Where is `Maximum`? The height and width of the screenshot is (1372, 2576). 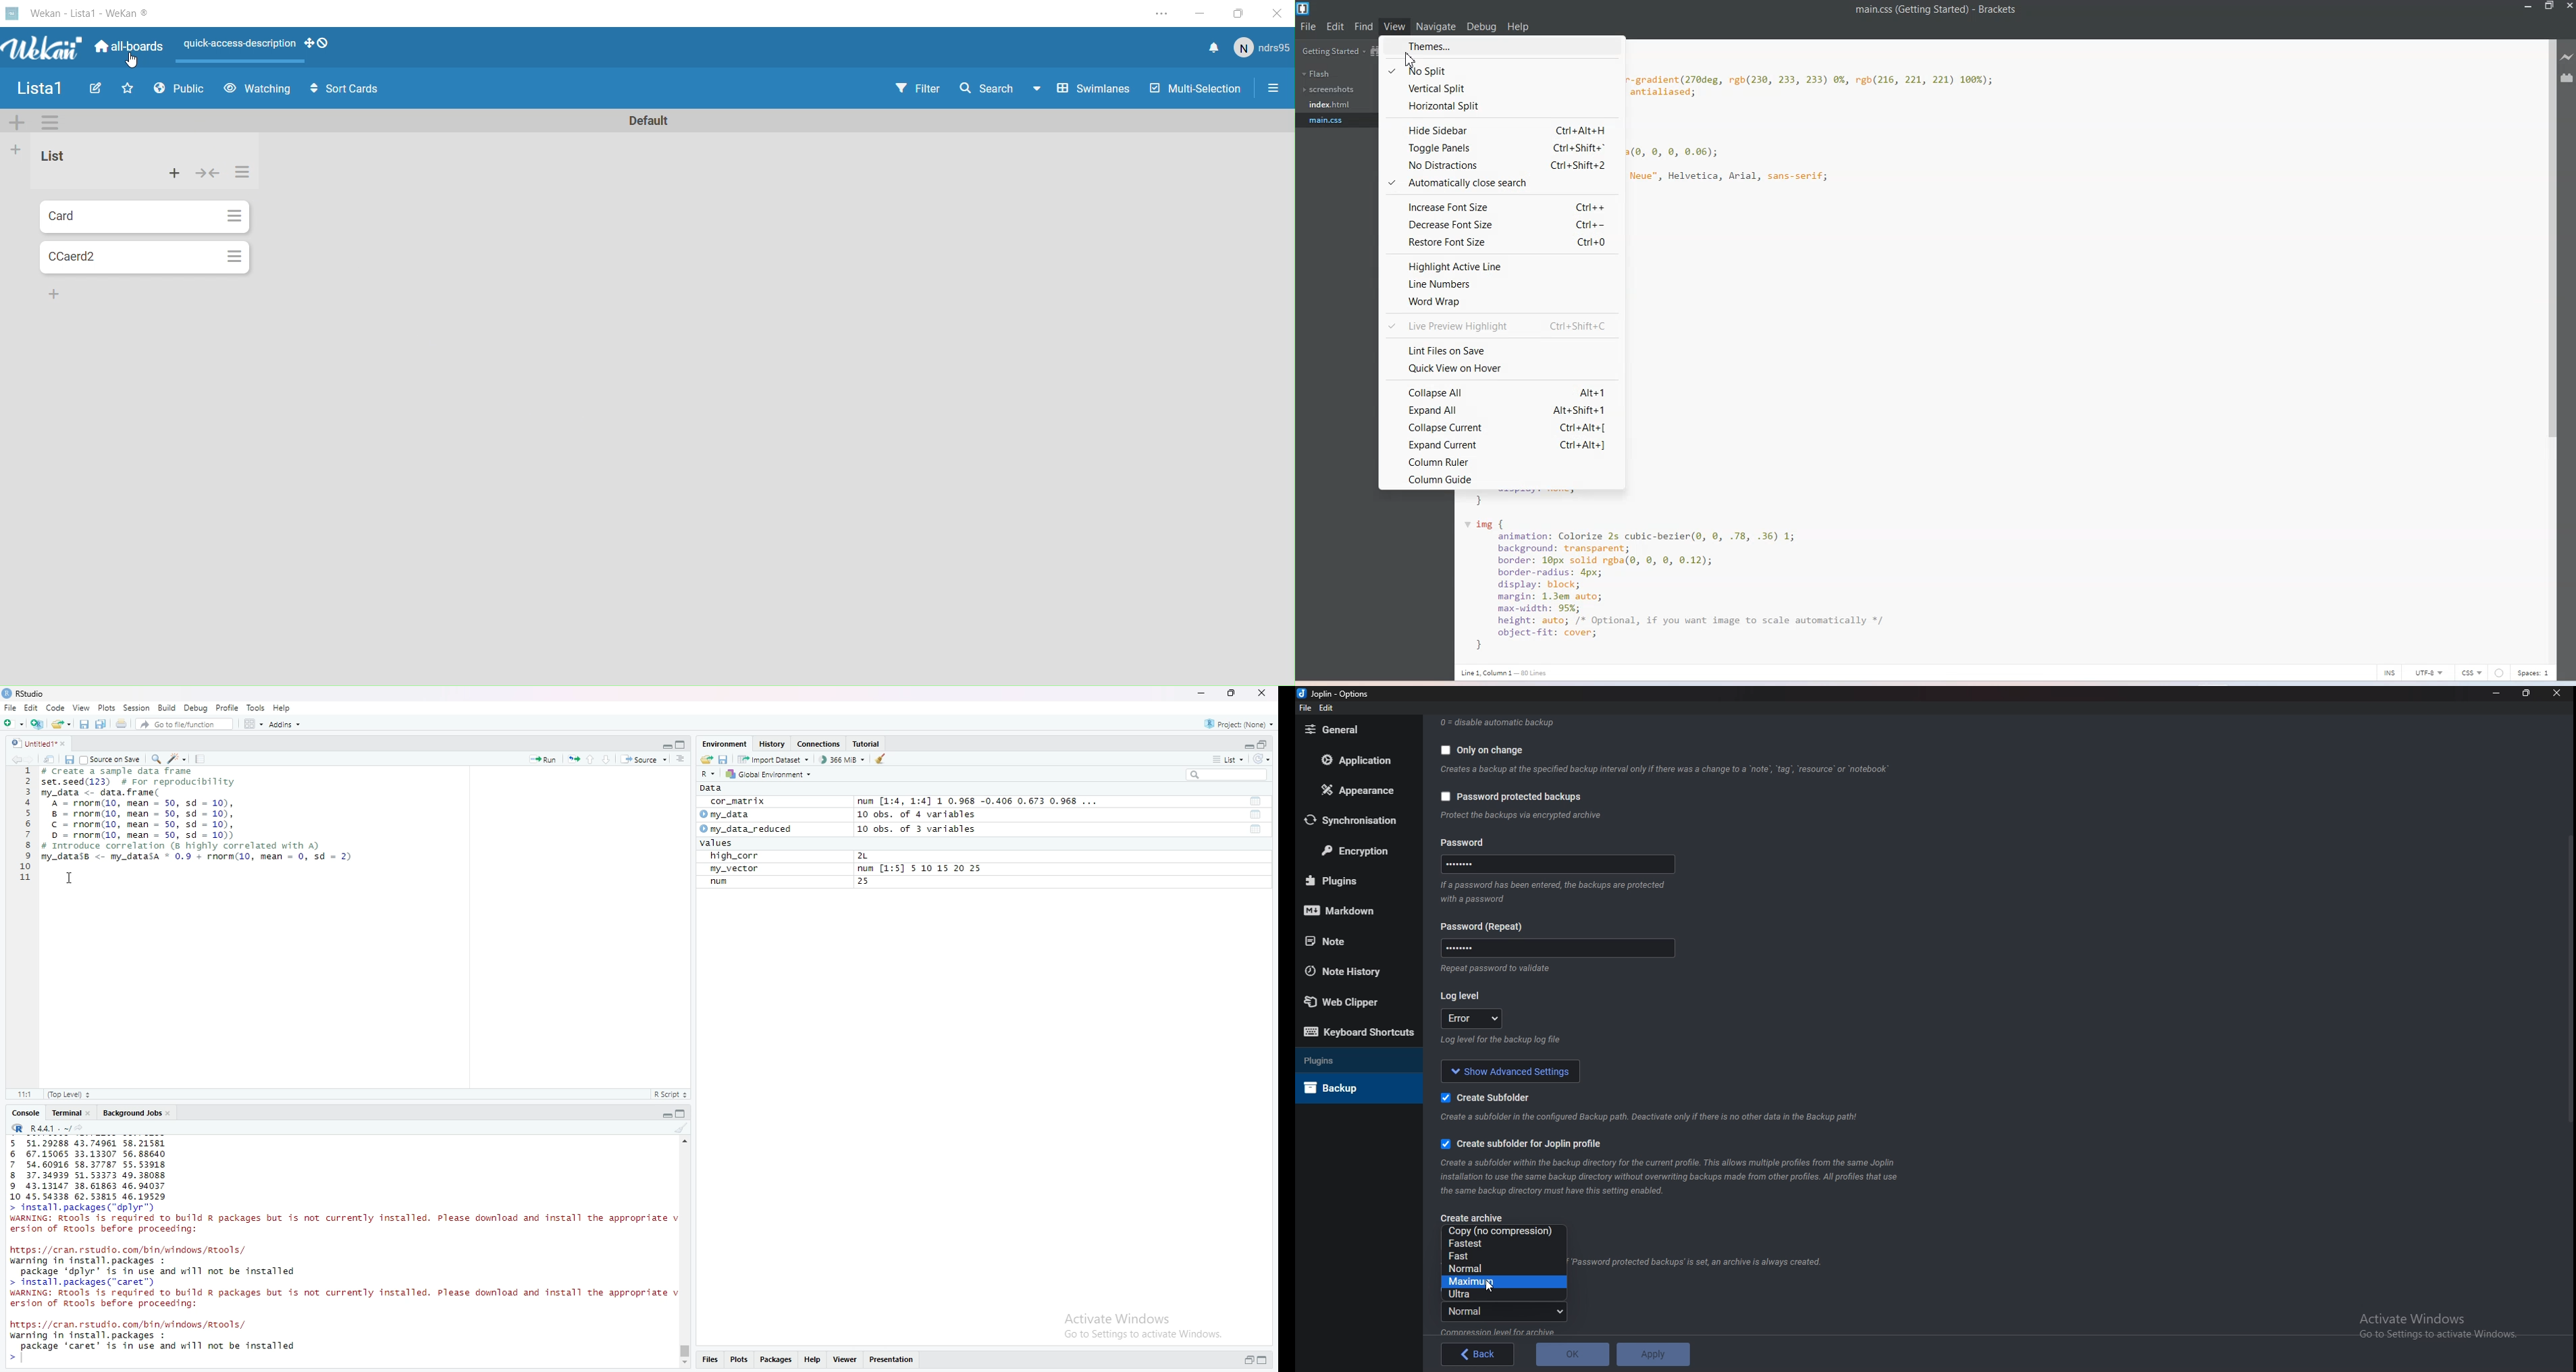
Maximum is located at coordinates (1498, 1281).